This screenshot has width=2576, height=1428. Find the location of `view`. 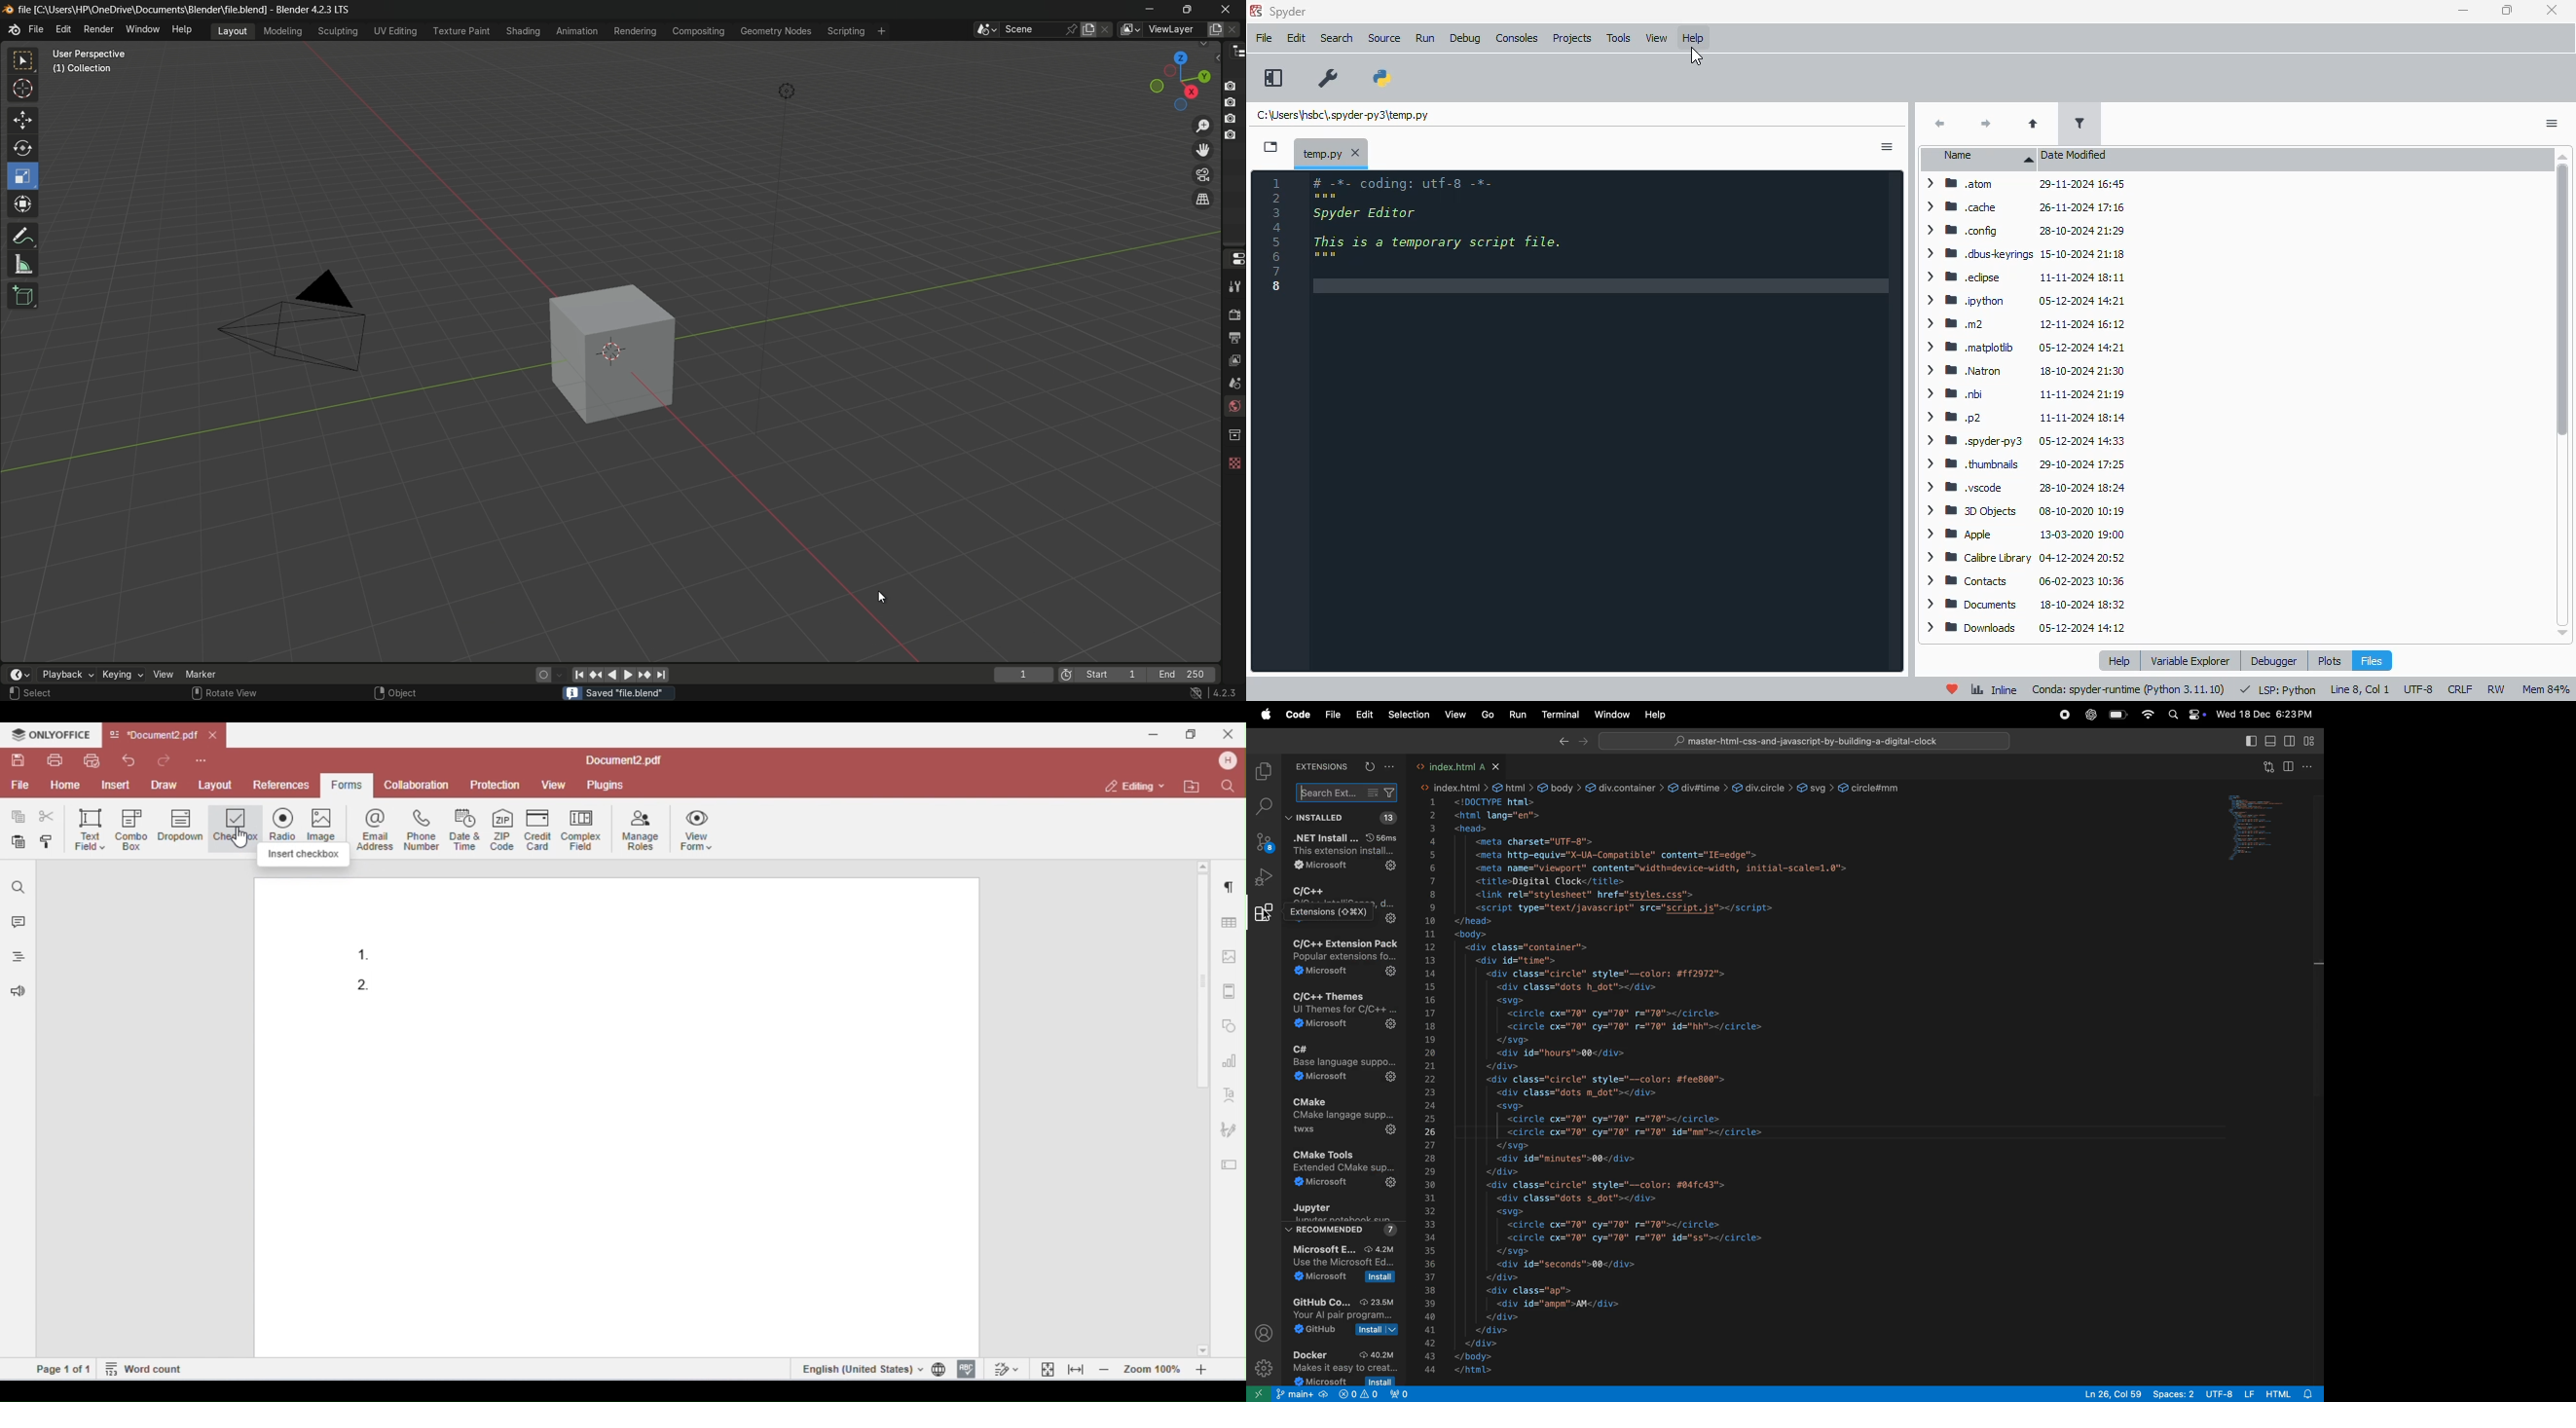

view is located at coordinates (1453, 715).